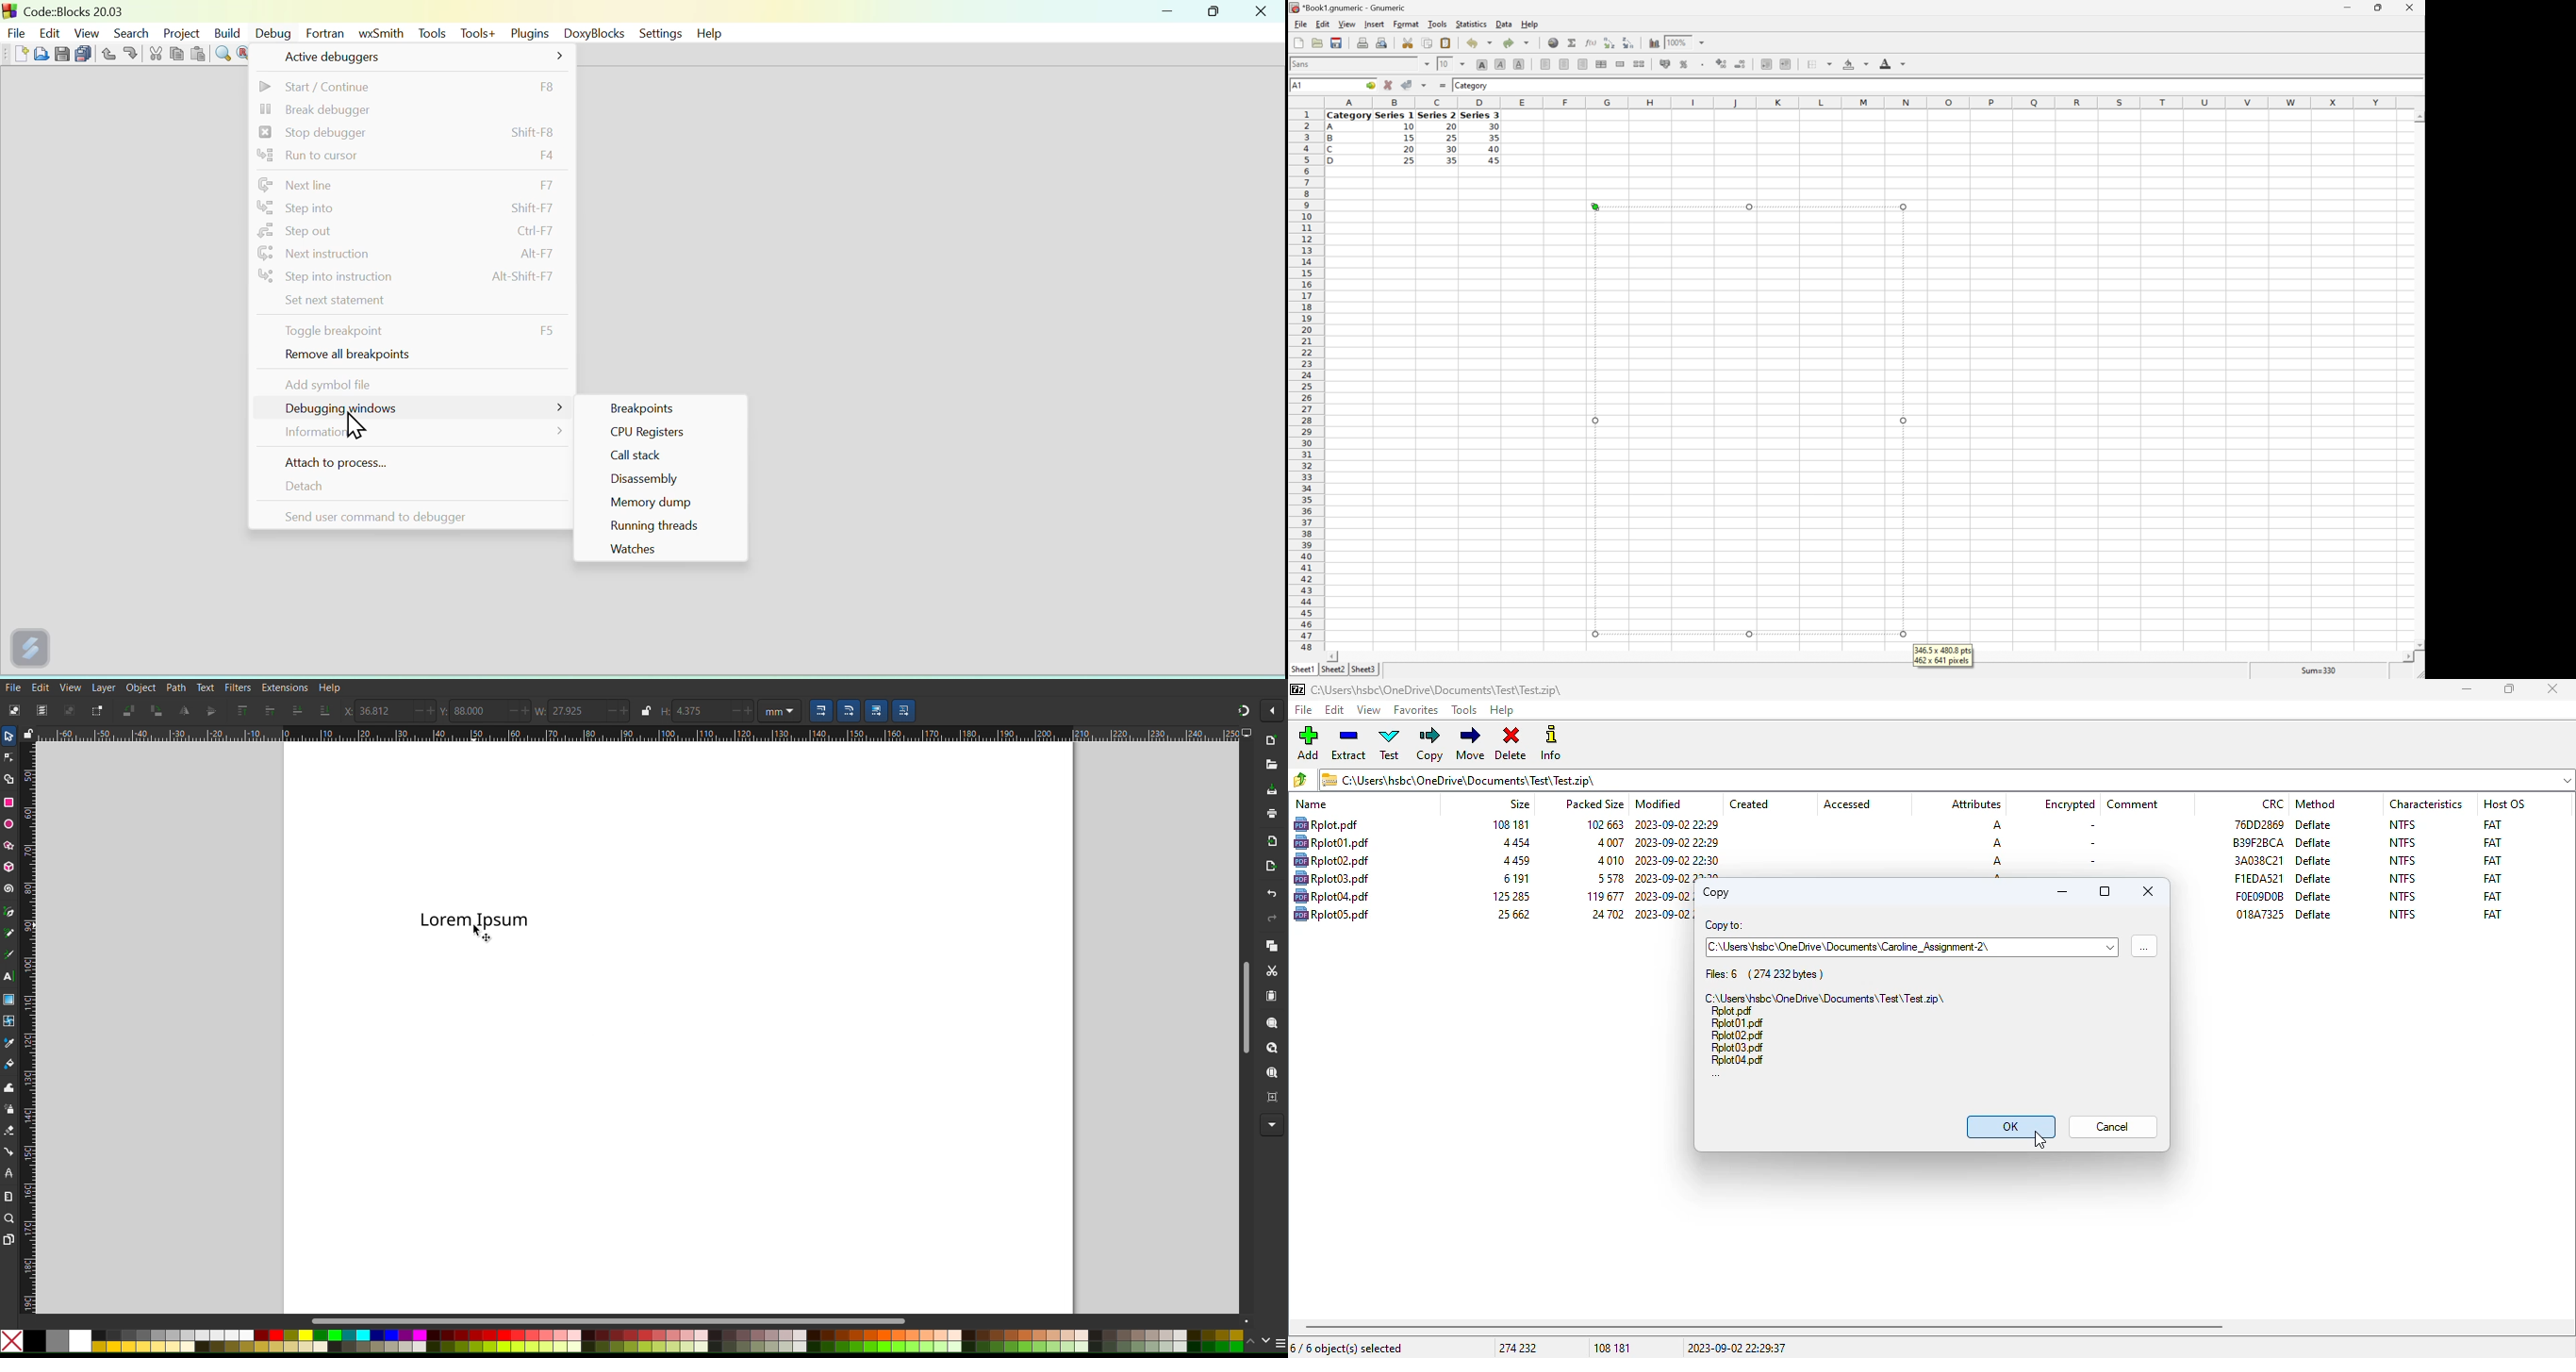 The width and height of the screenshot is (2576, 1372). What do you see at coordinates (1302, 670) in the screenshot?
I see `Sheet1` at bounding box center [1302, 670].